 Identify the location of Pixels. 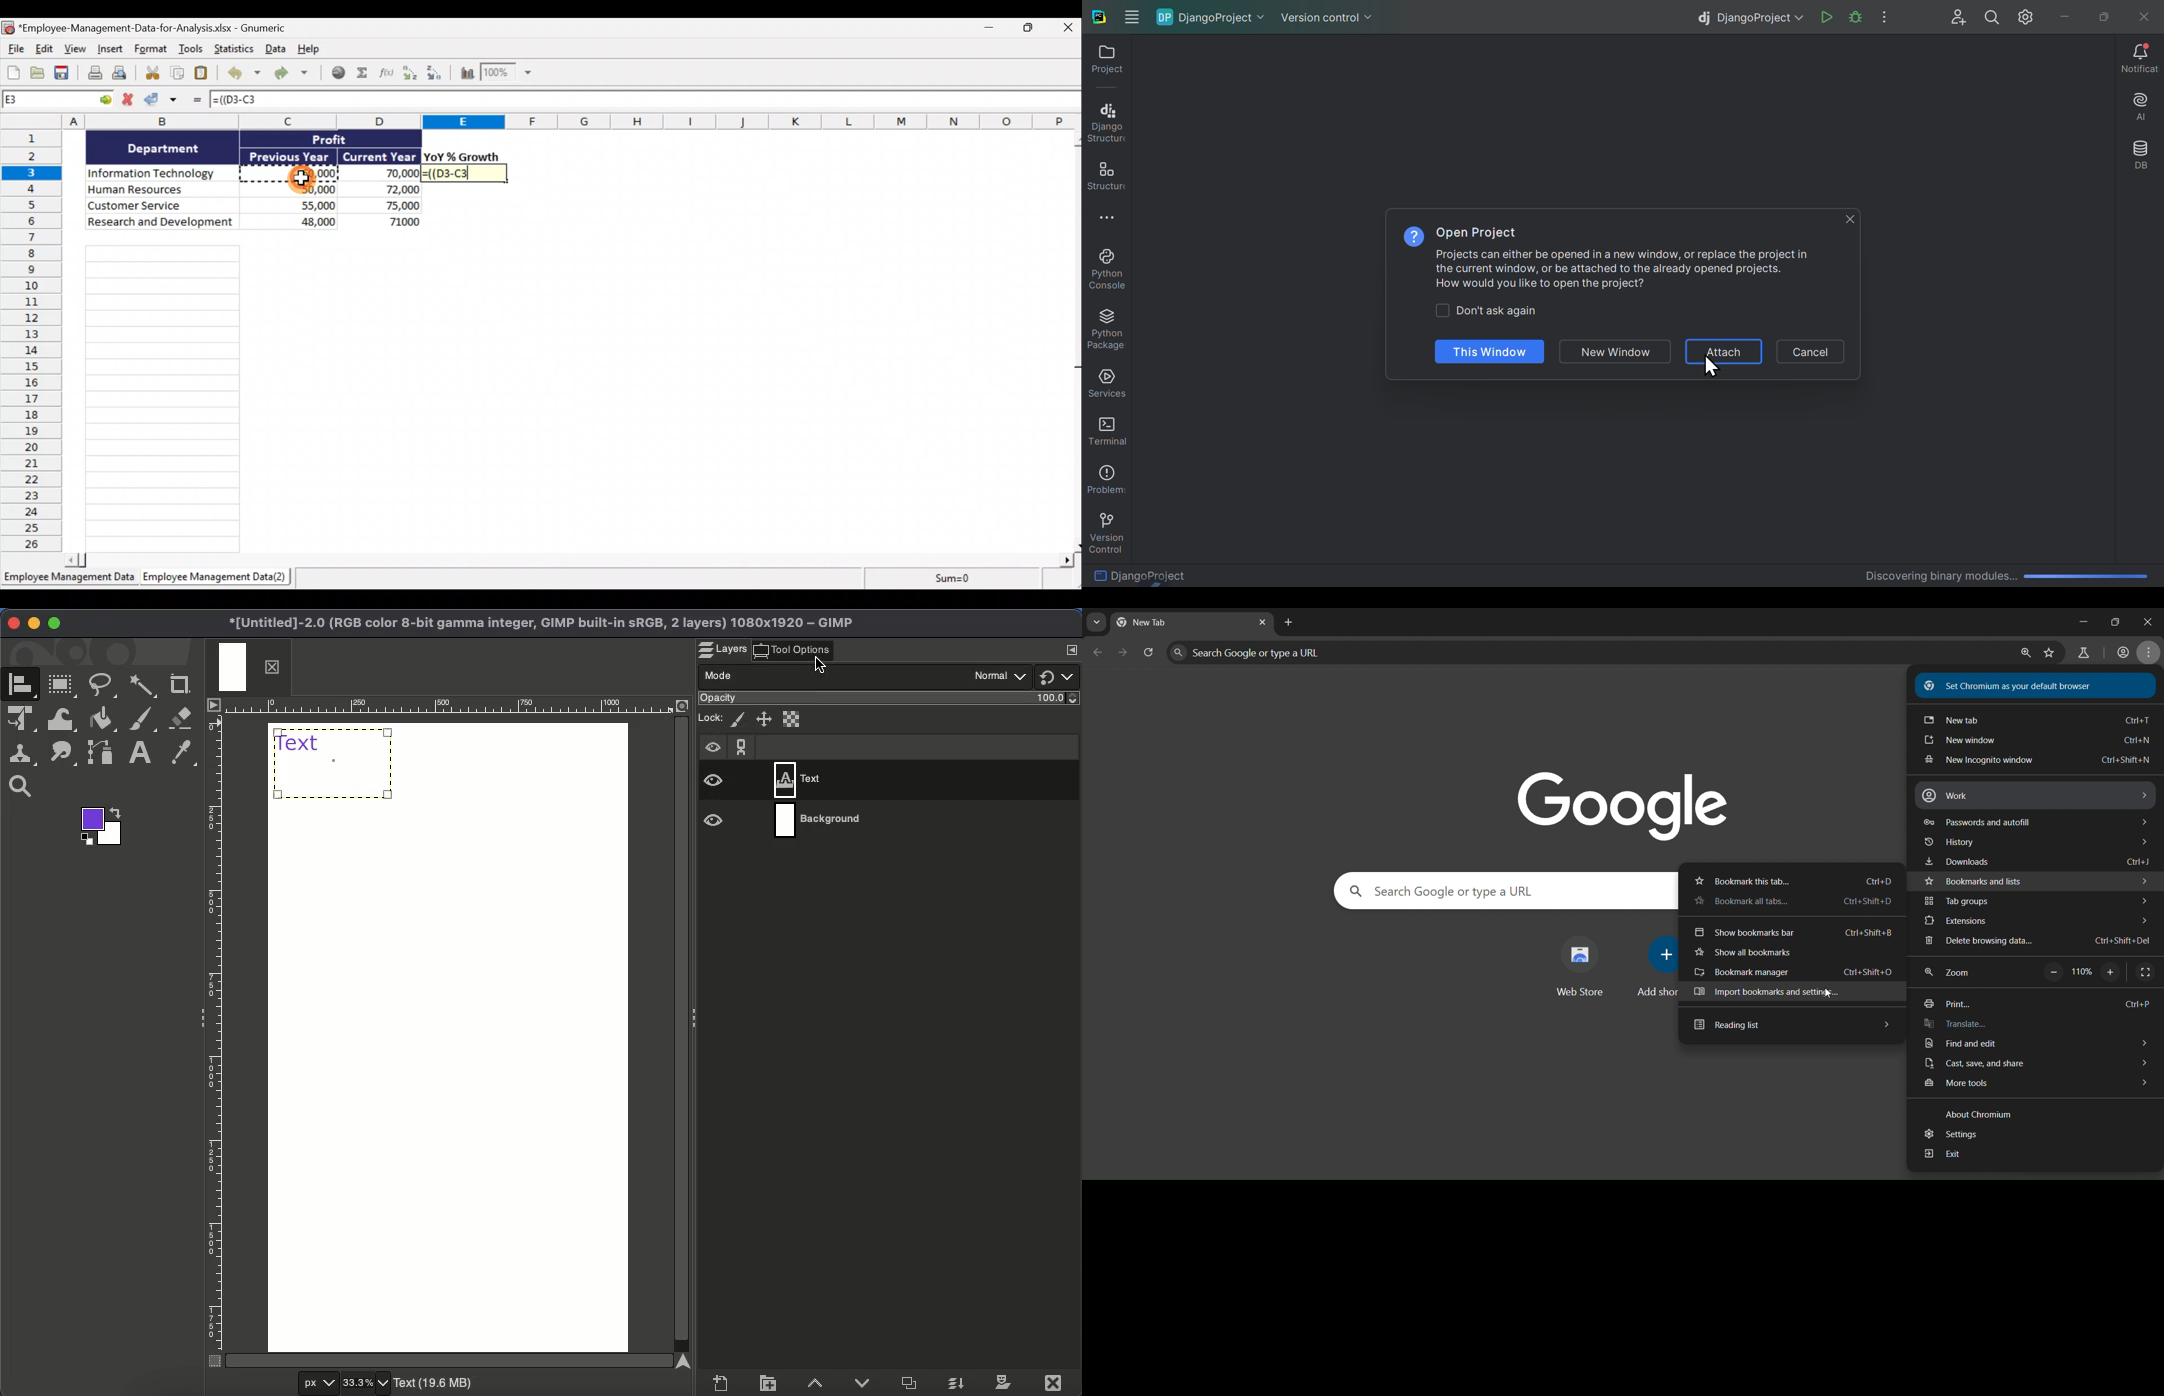
(738, 720).